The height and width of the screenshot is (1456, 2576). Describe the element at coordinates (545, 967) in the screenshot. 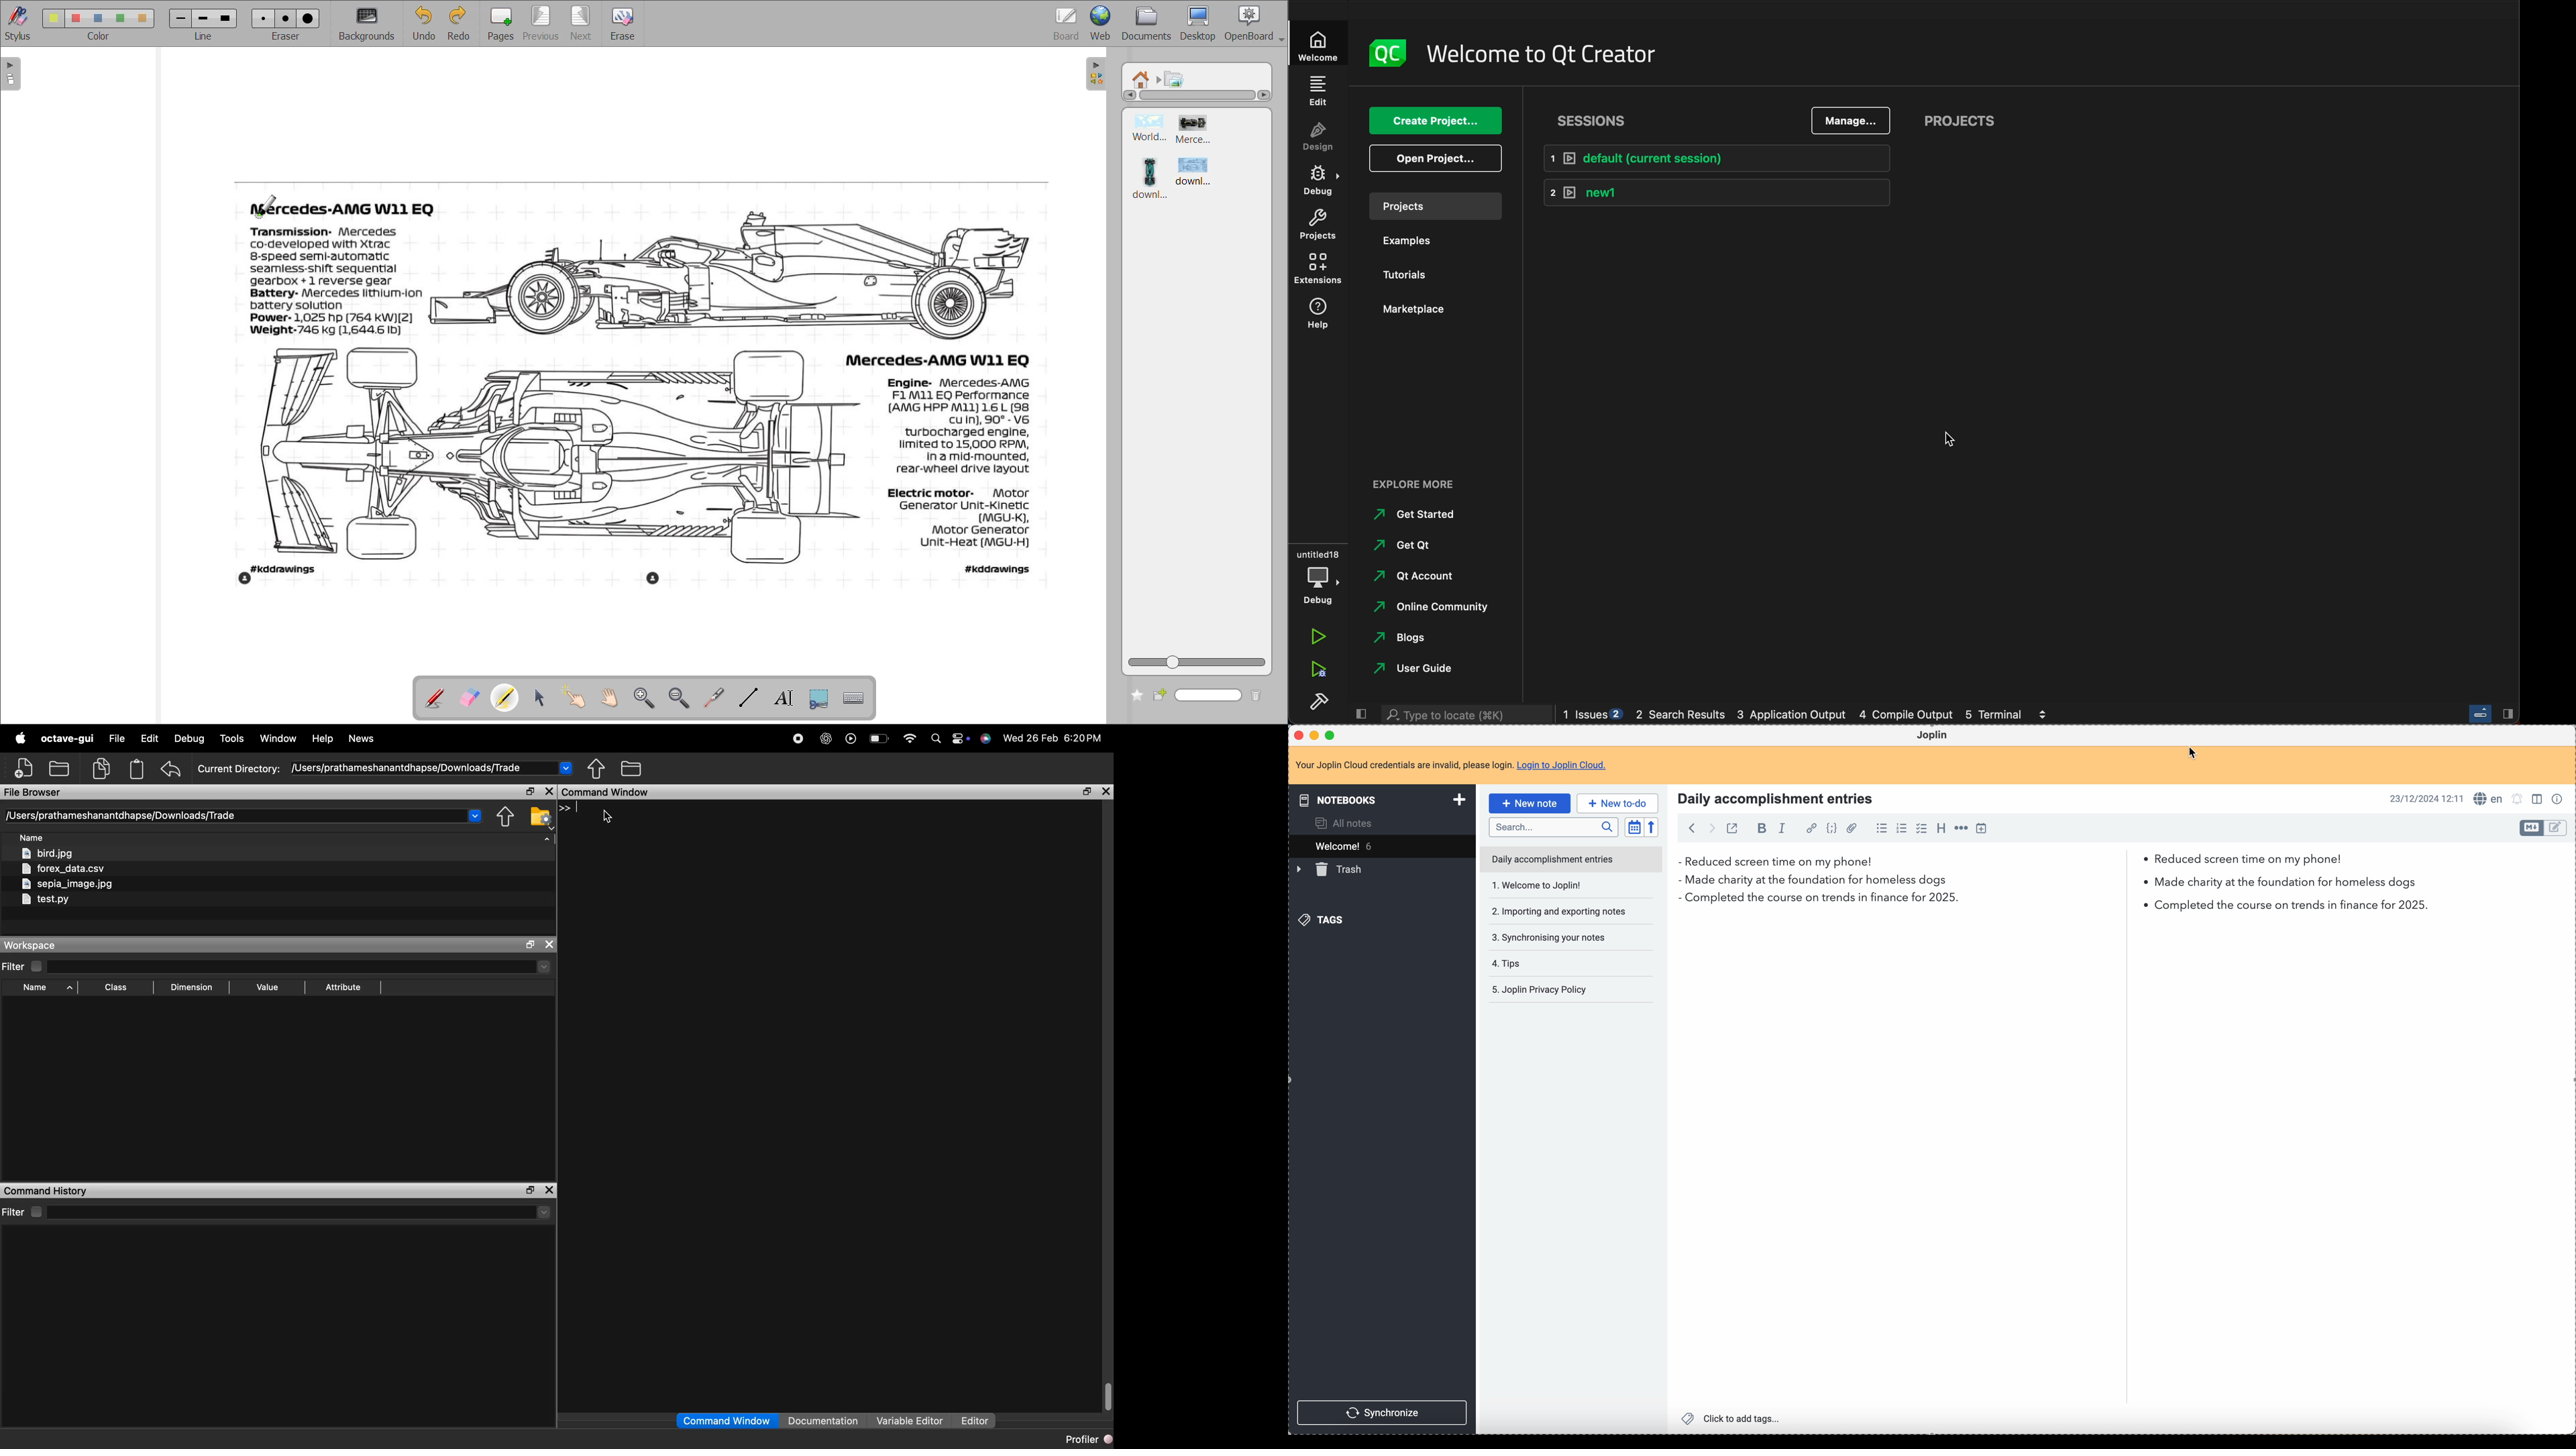

I see `dropdown` at that location.